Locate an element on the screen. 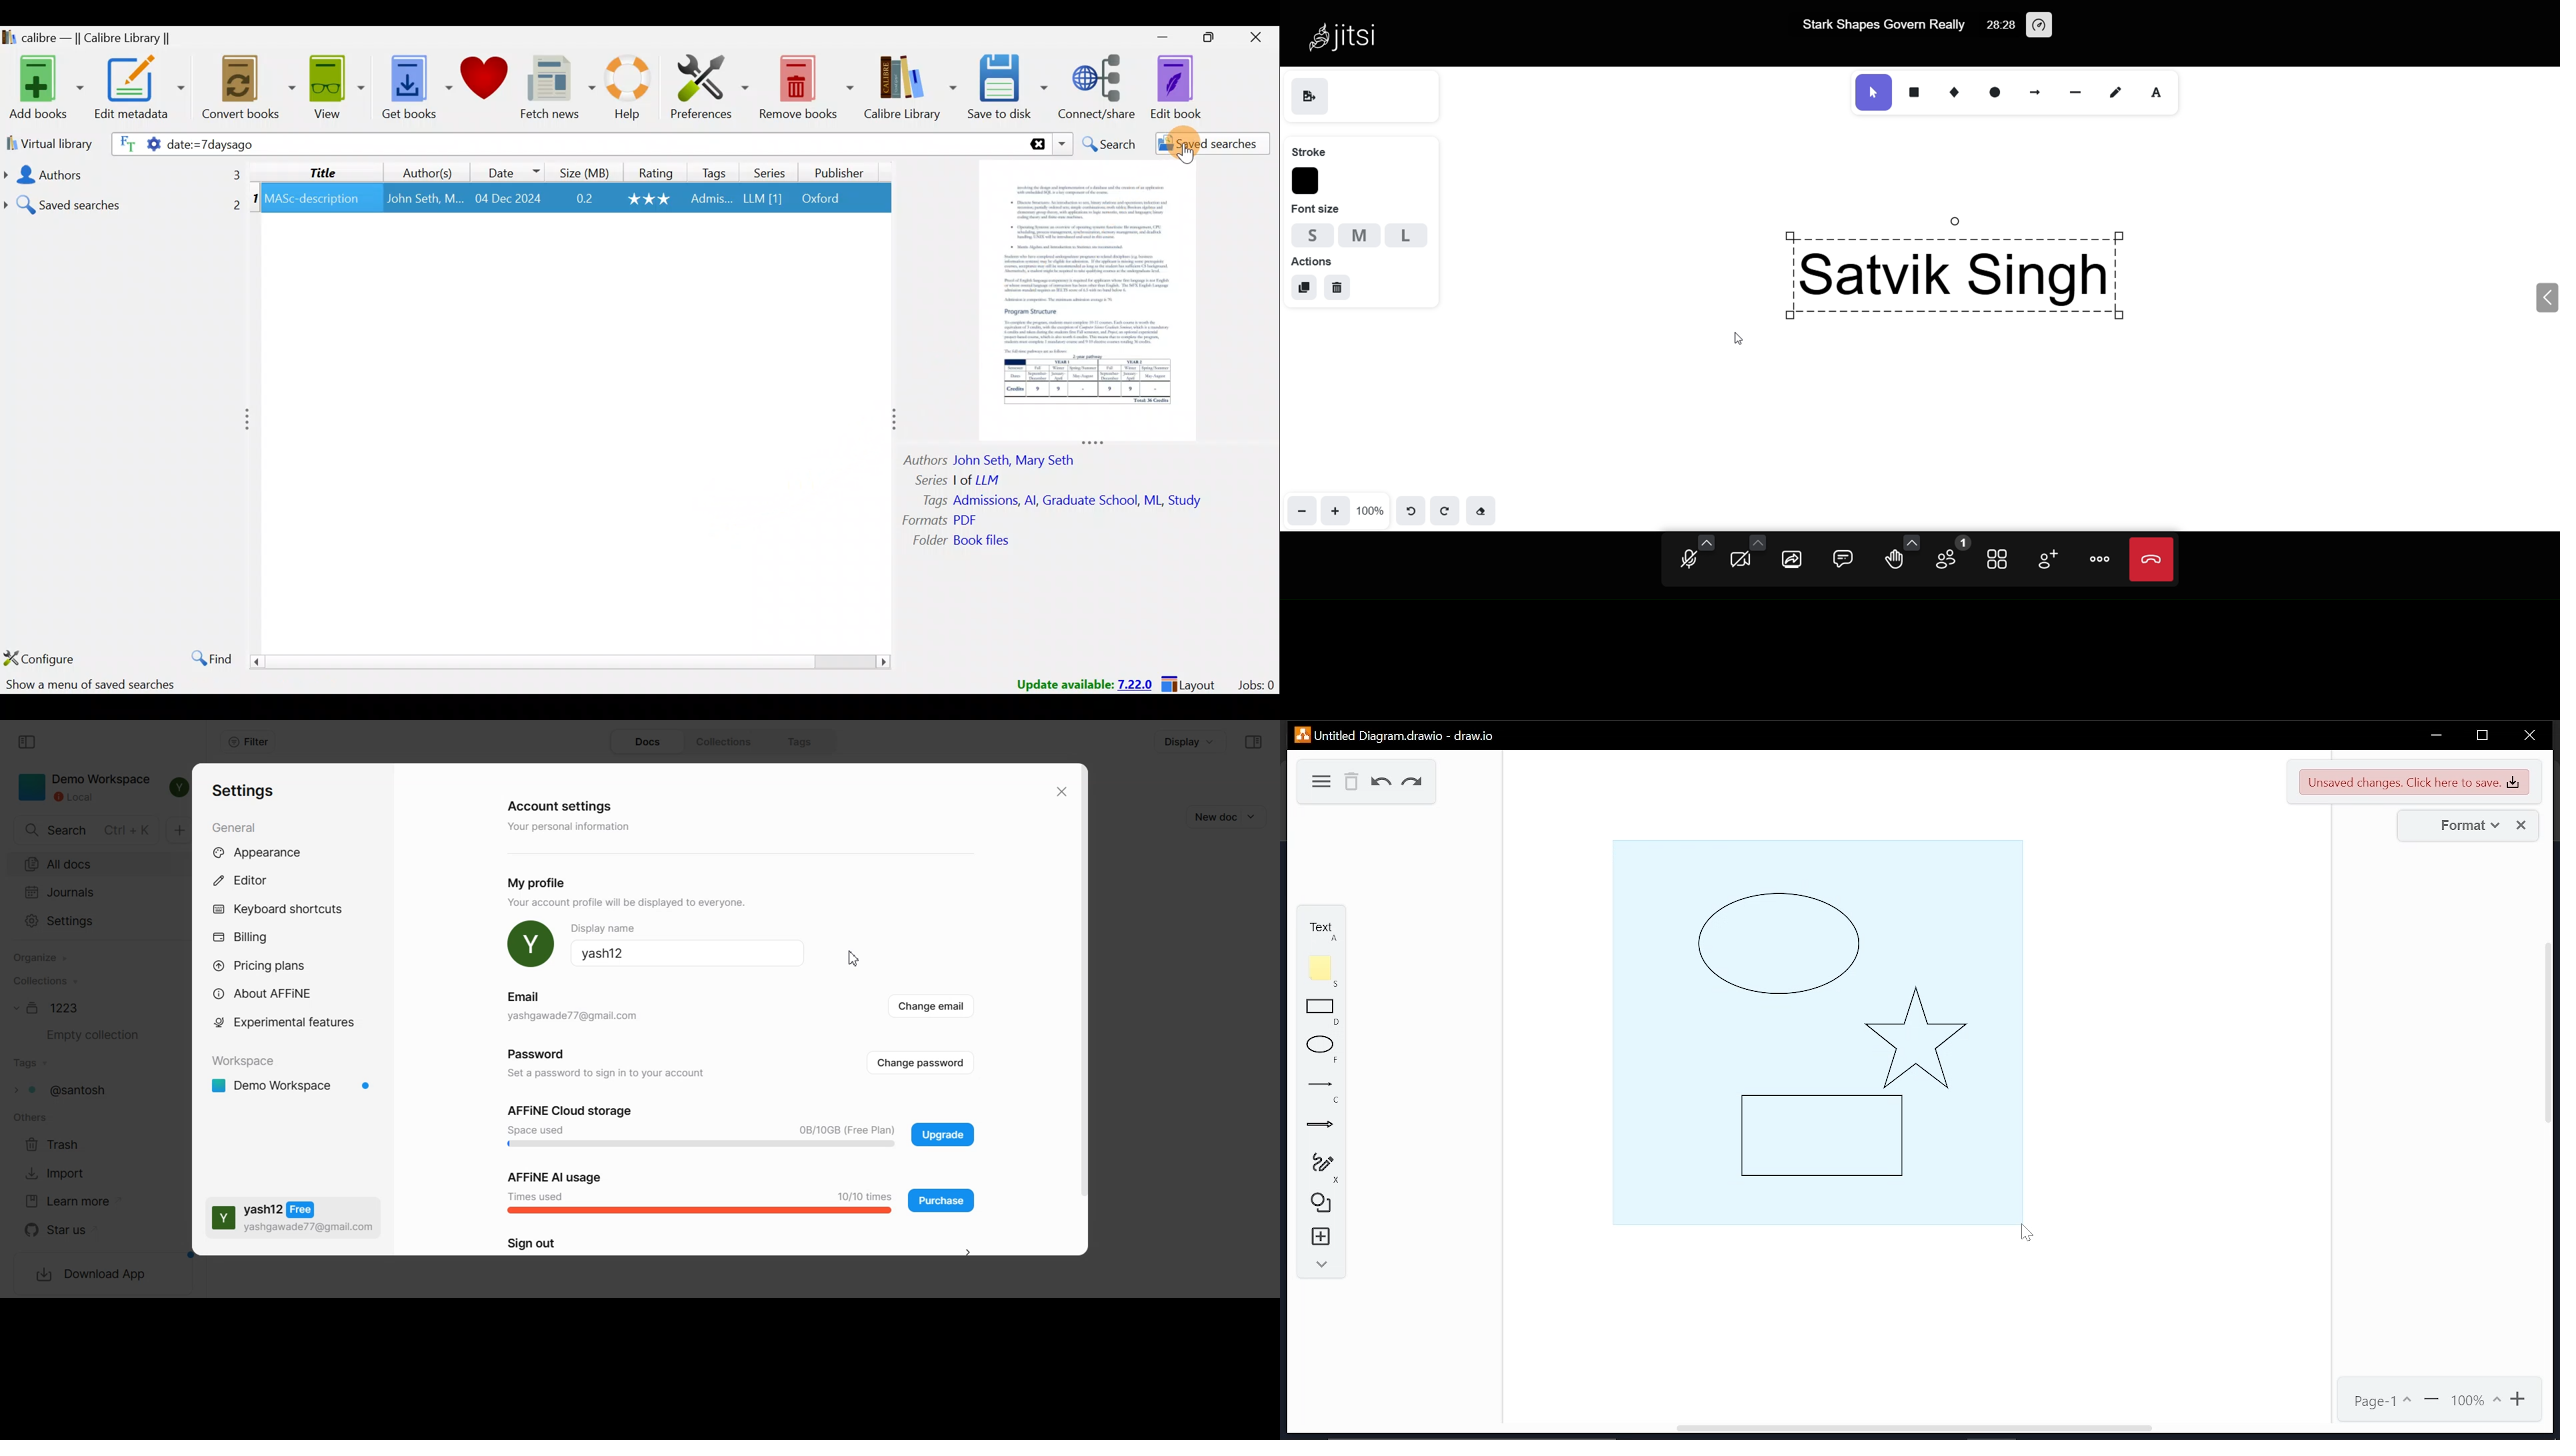 The width and height of the screenshot is (2576, 1456). Jobs:0 is located at coordinates (1255, 684).